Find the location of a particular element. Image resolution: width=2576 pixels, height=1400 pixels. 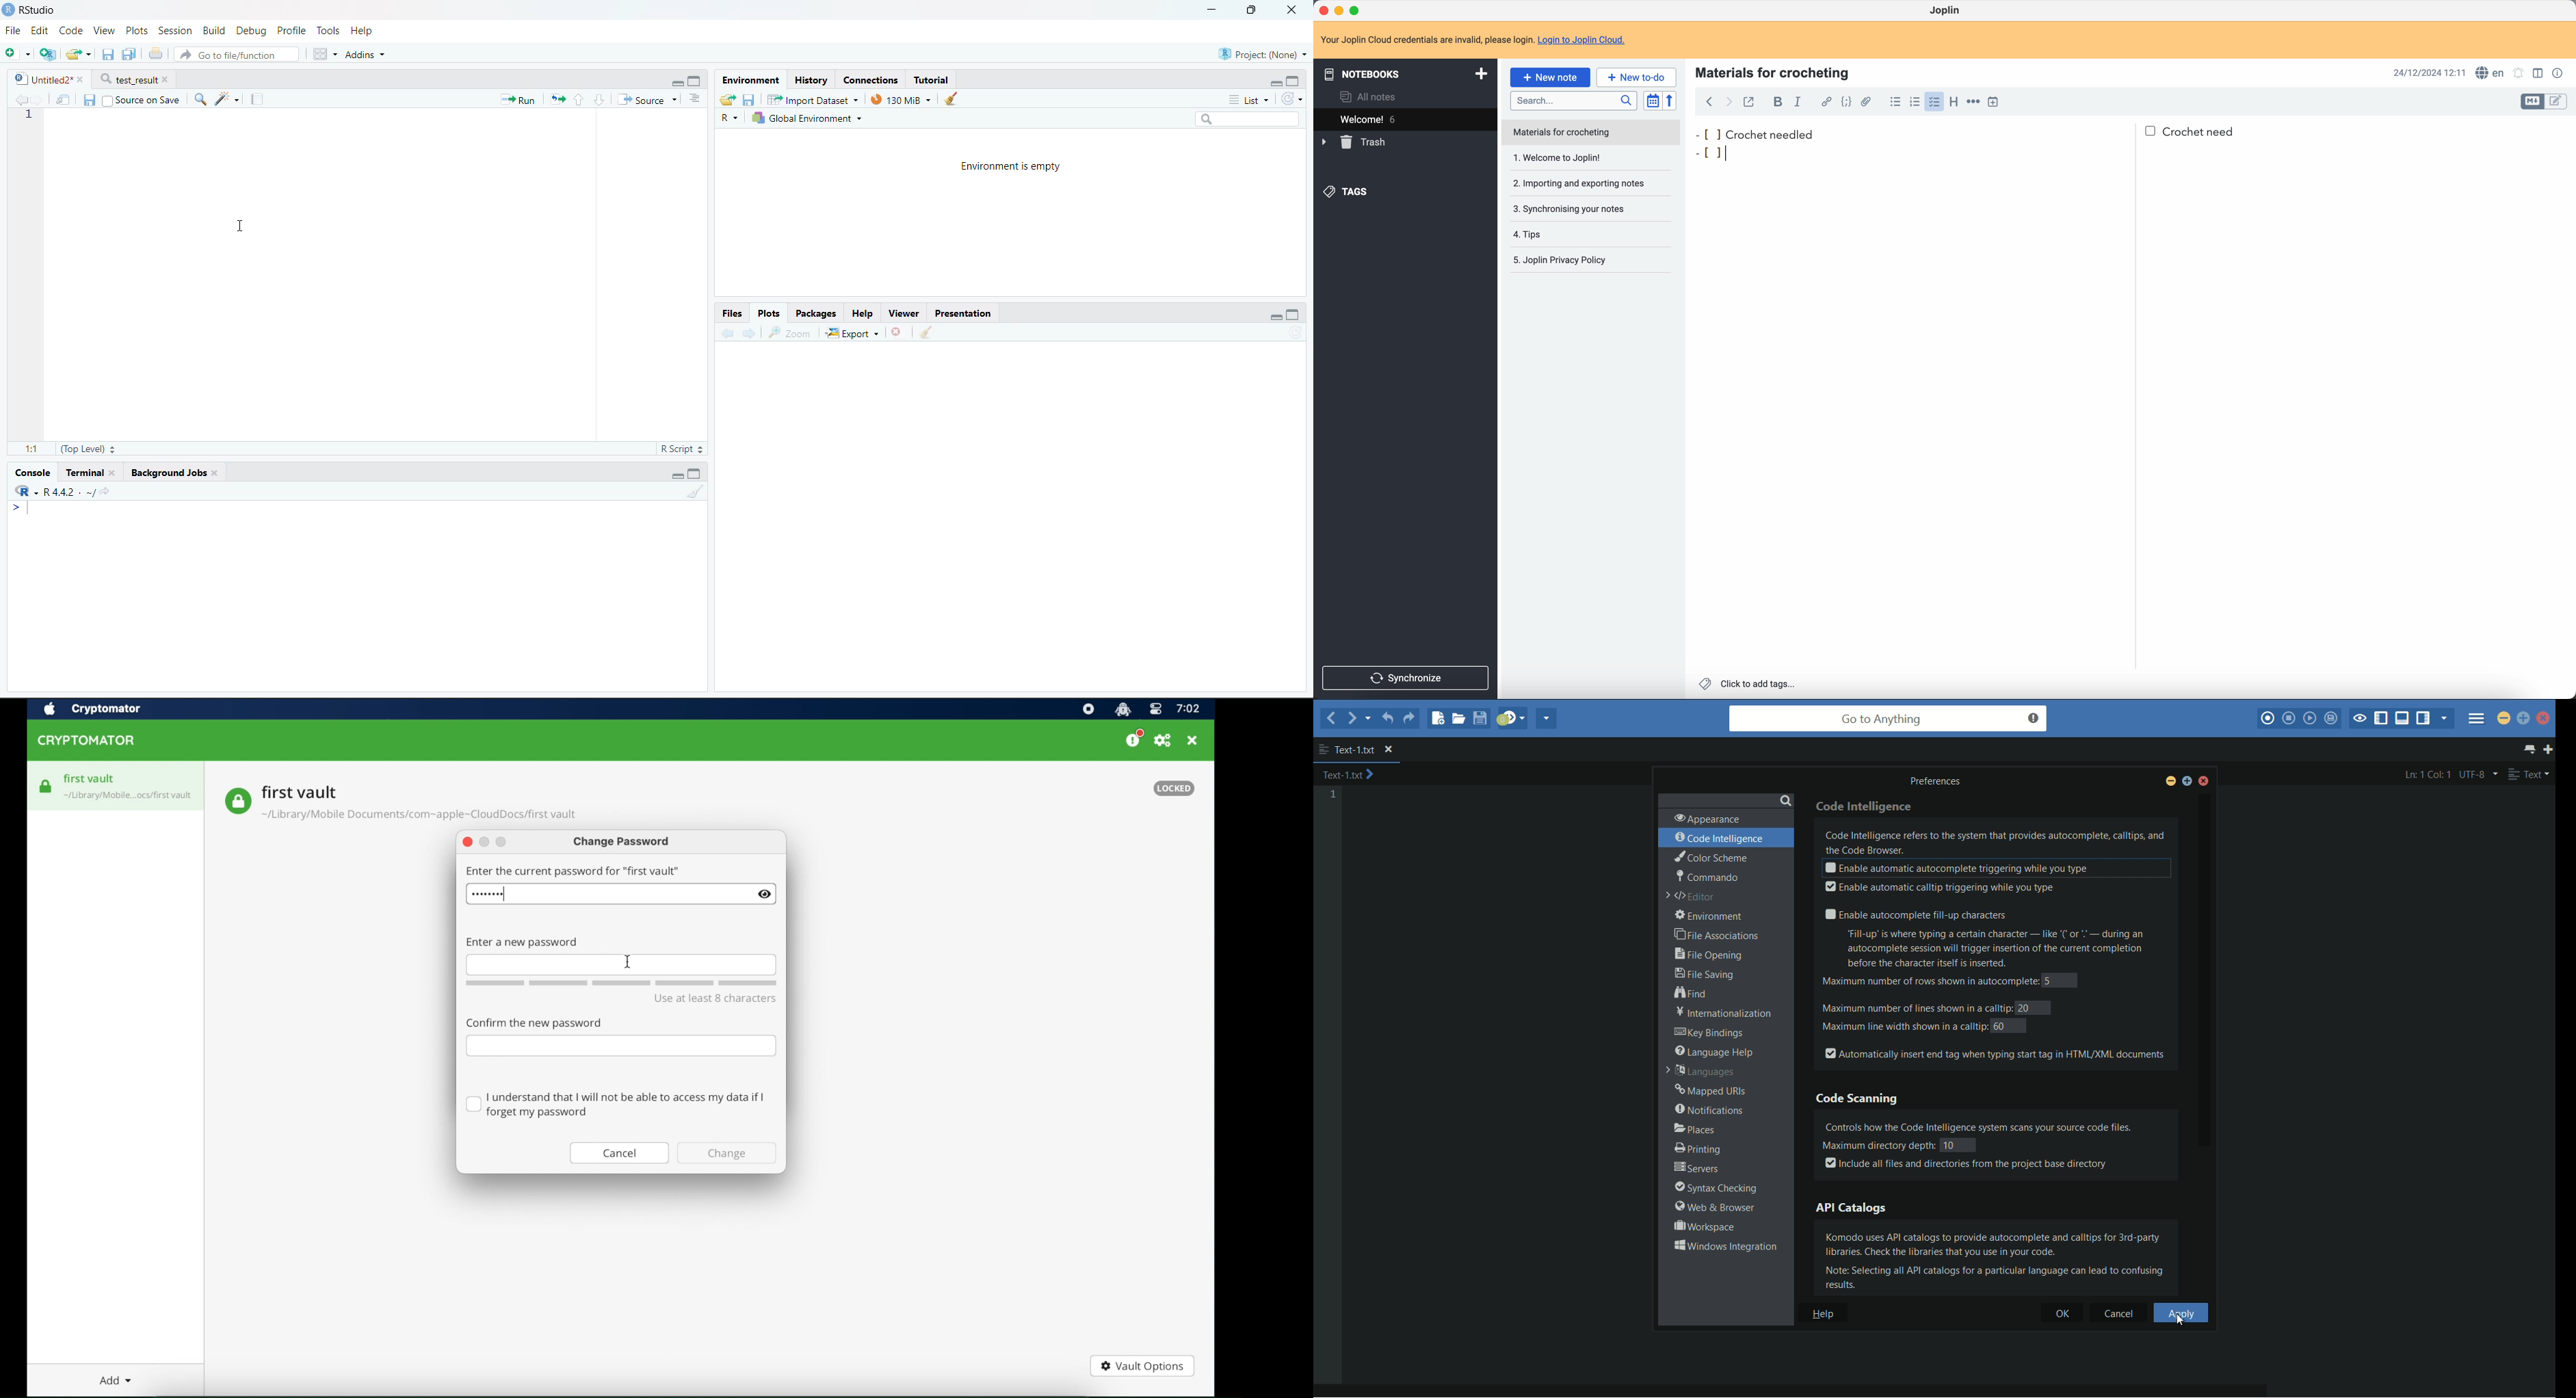

R is located at coordinates (23, 492).